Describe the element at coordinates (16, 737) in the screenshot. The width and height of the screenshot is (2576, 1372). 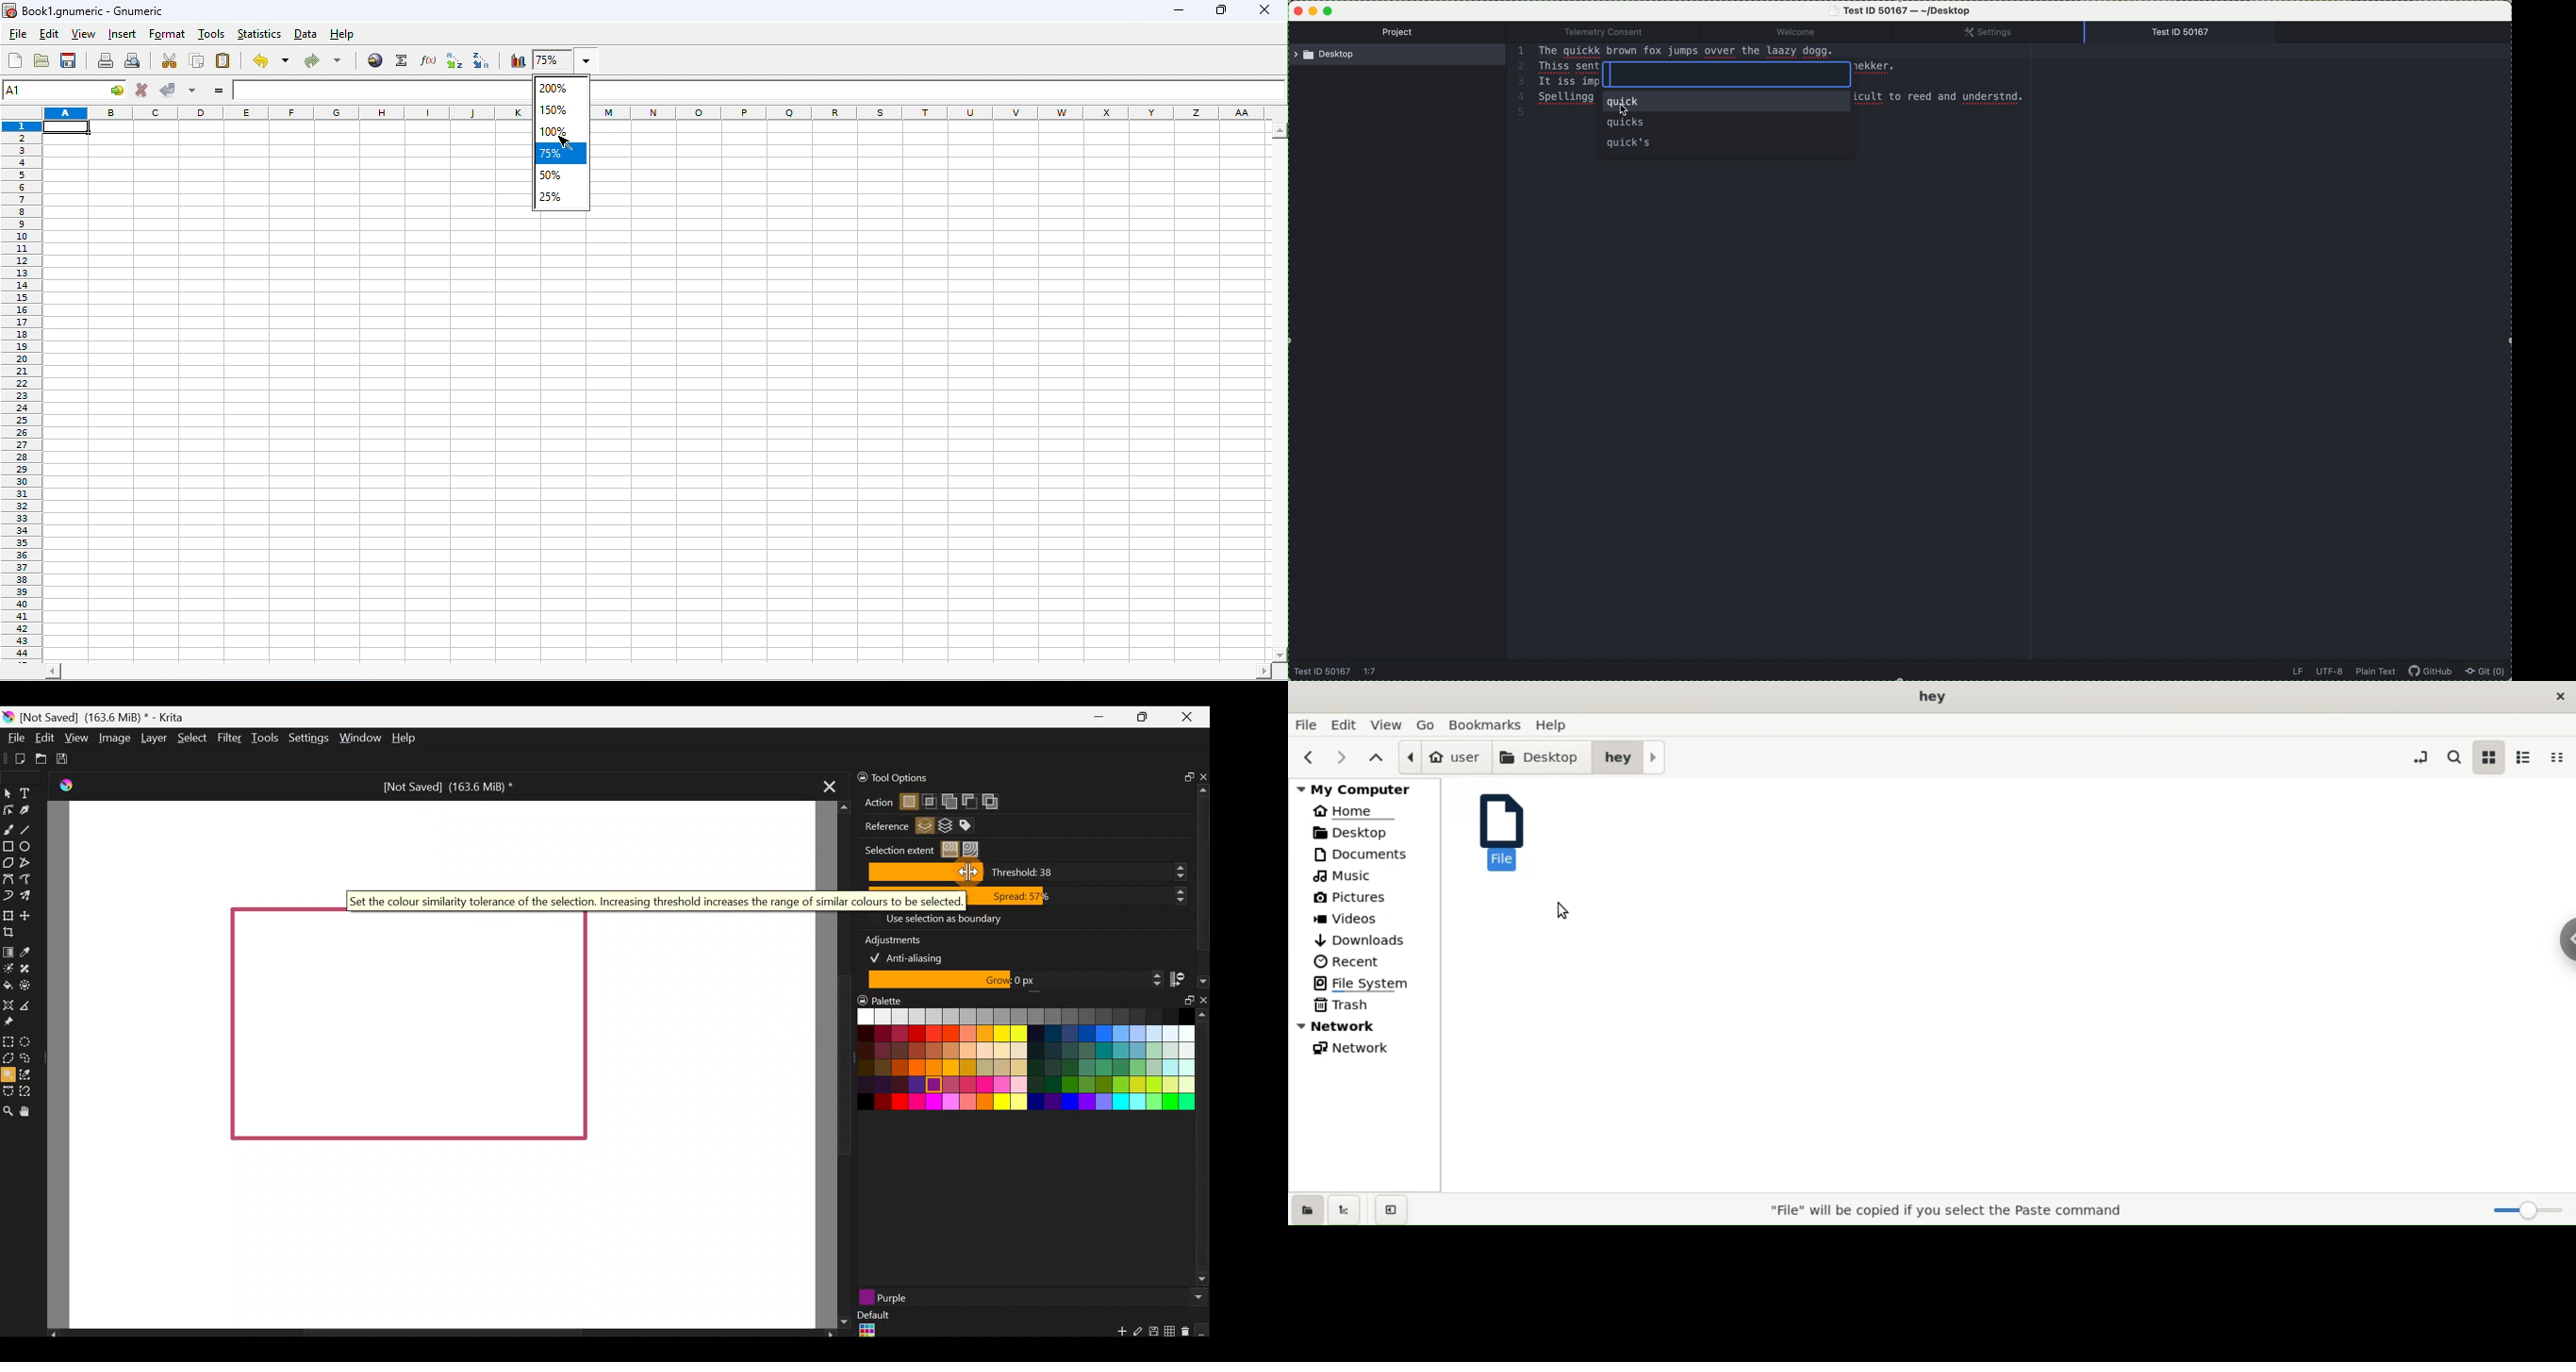
I see `File` at that location.